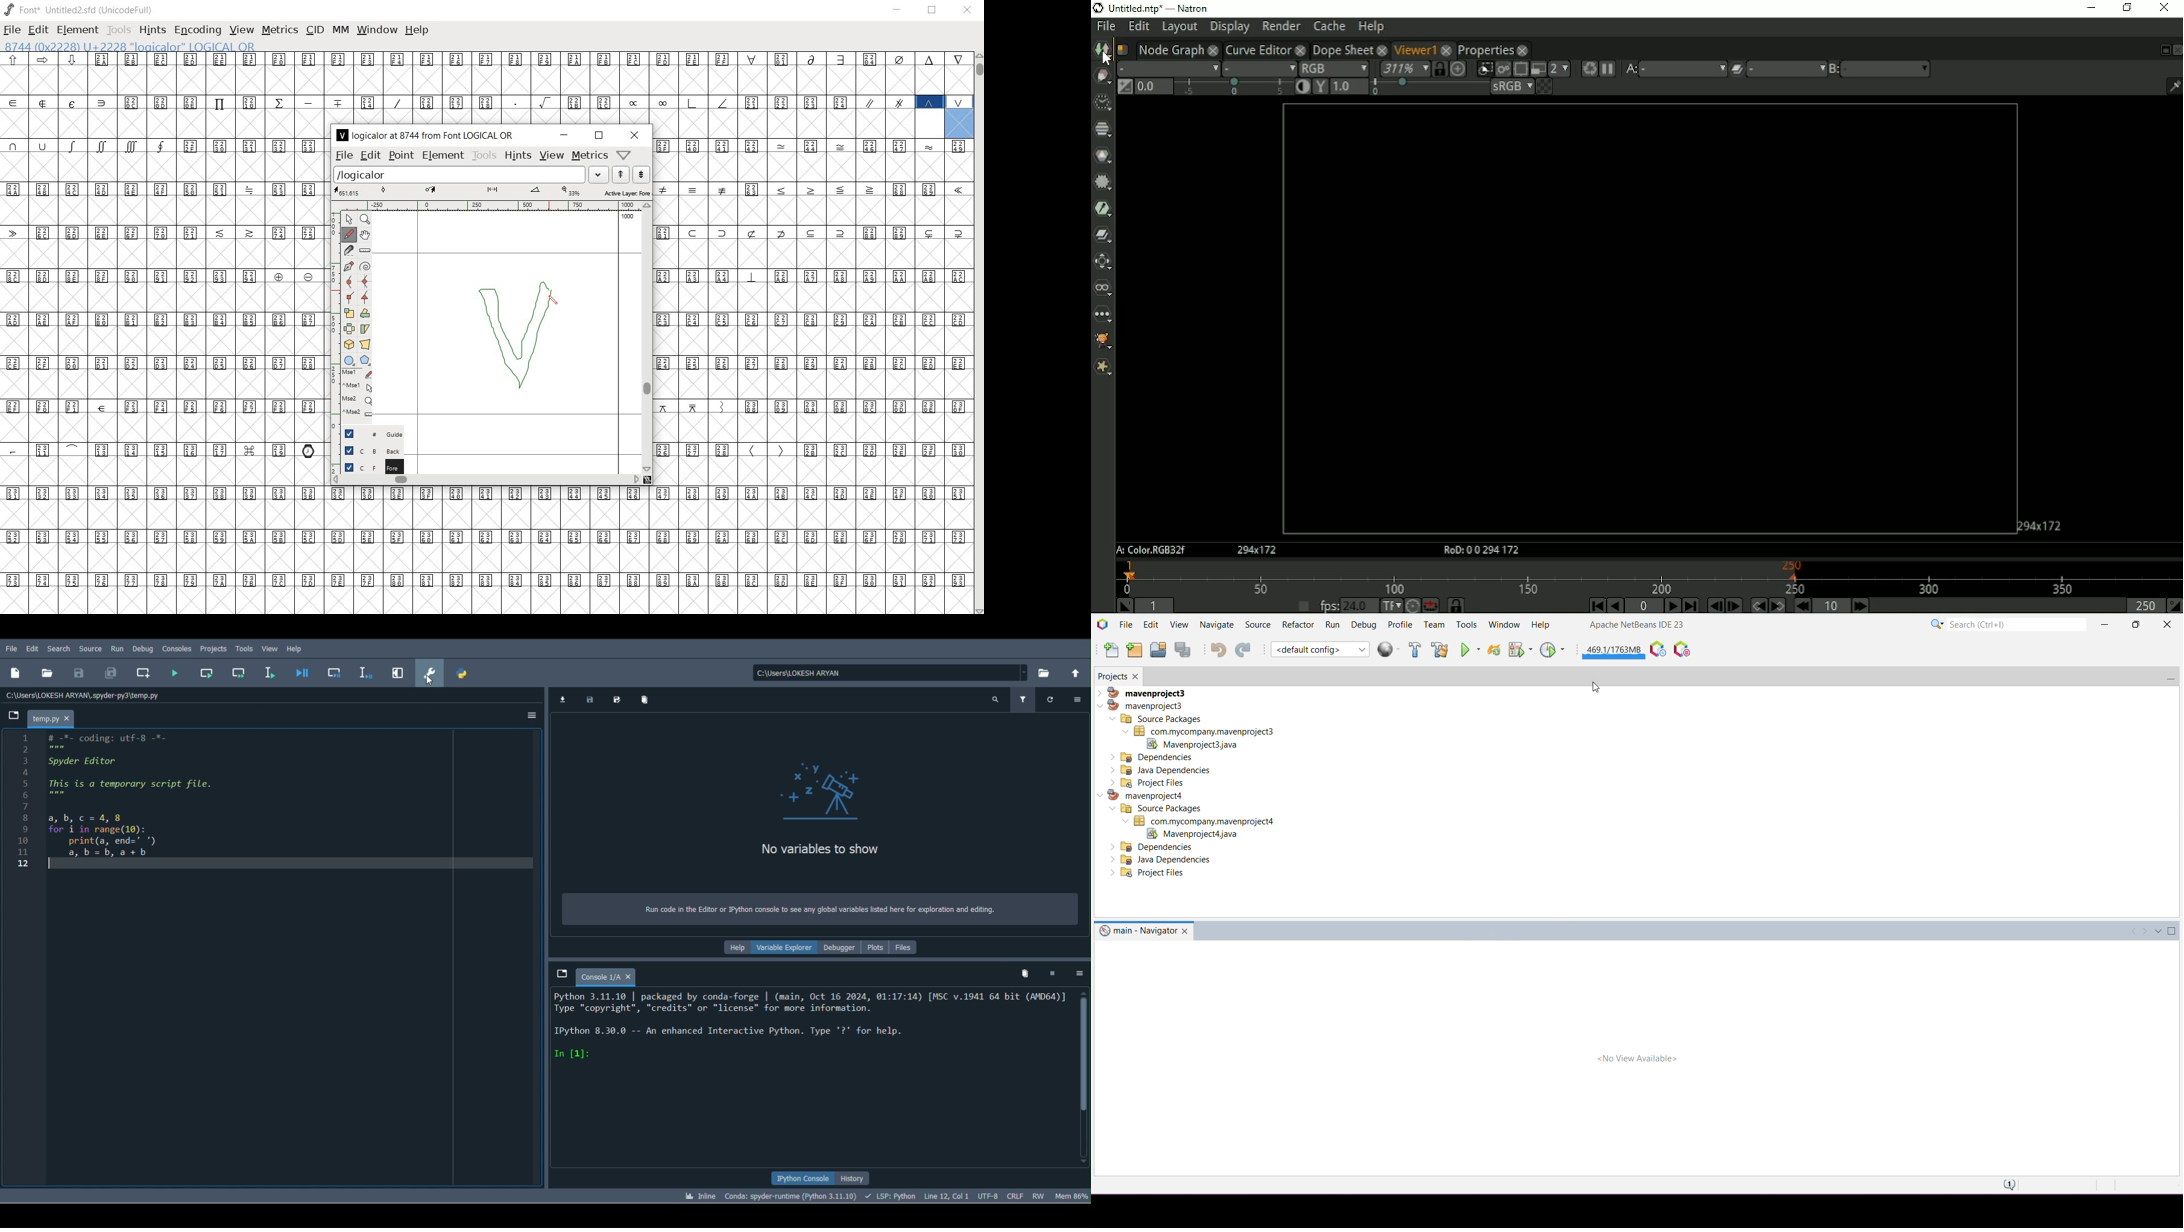  Describe the element at coordinates (484, 157) in the screenshot. I see `tools` at that location.